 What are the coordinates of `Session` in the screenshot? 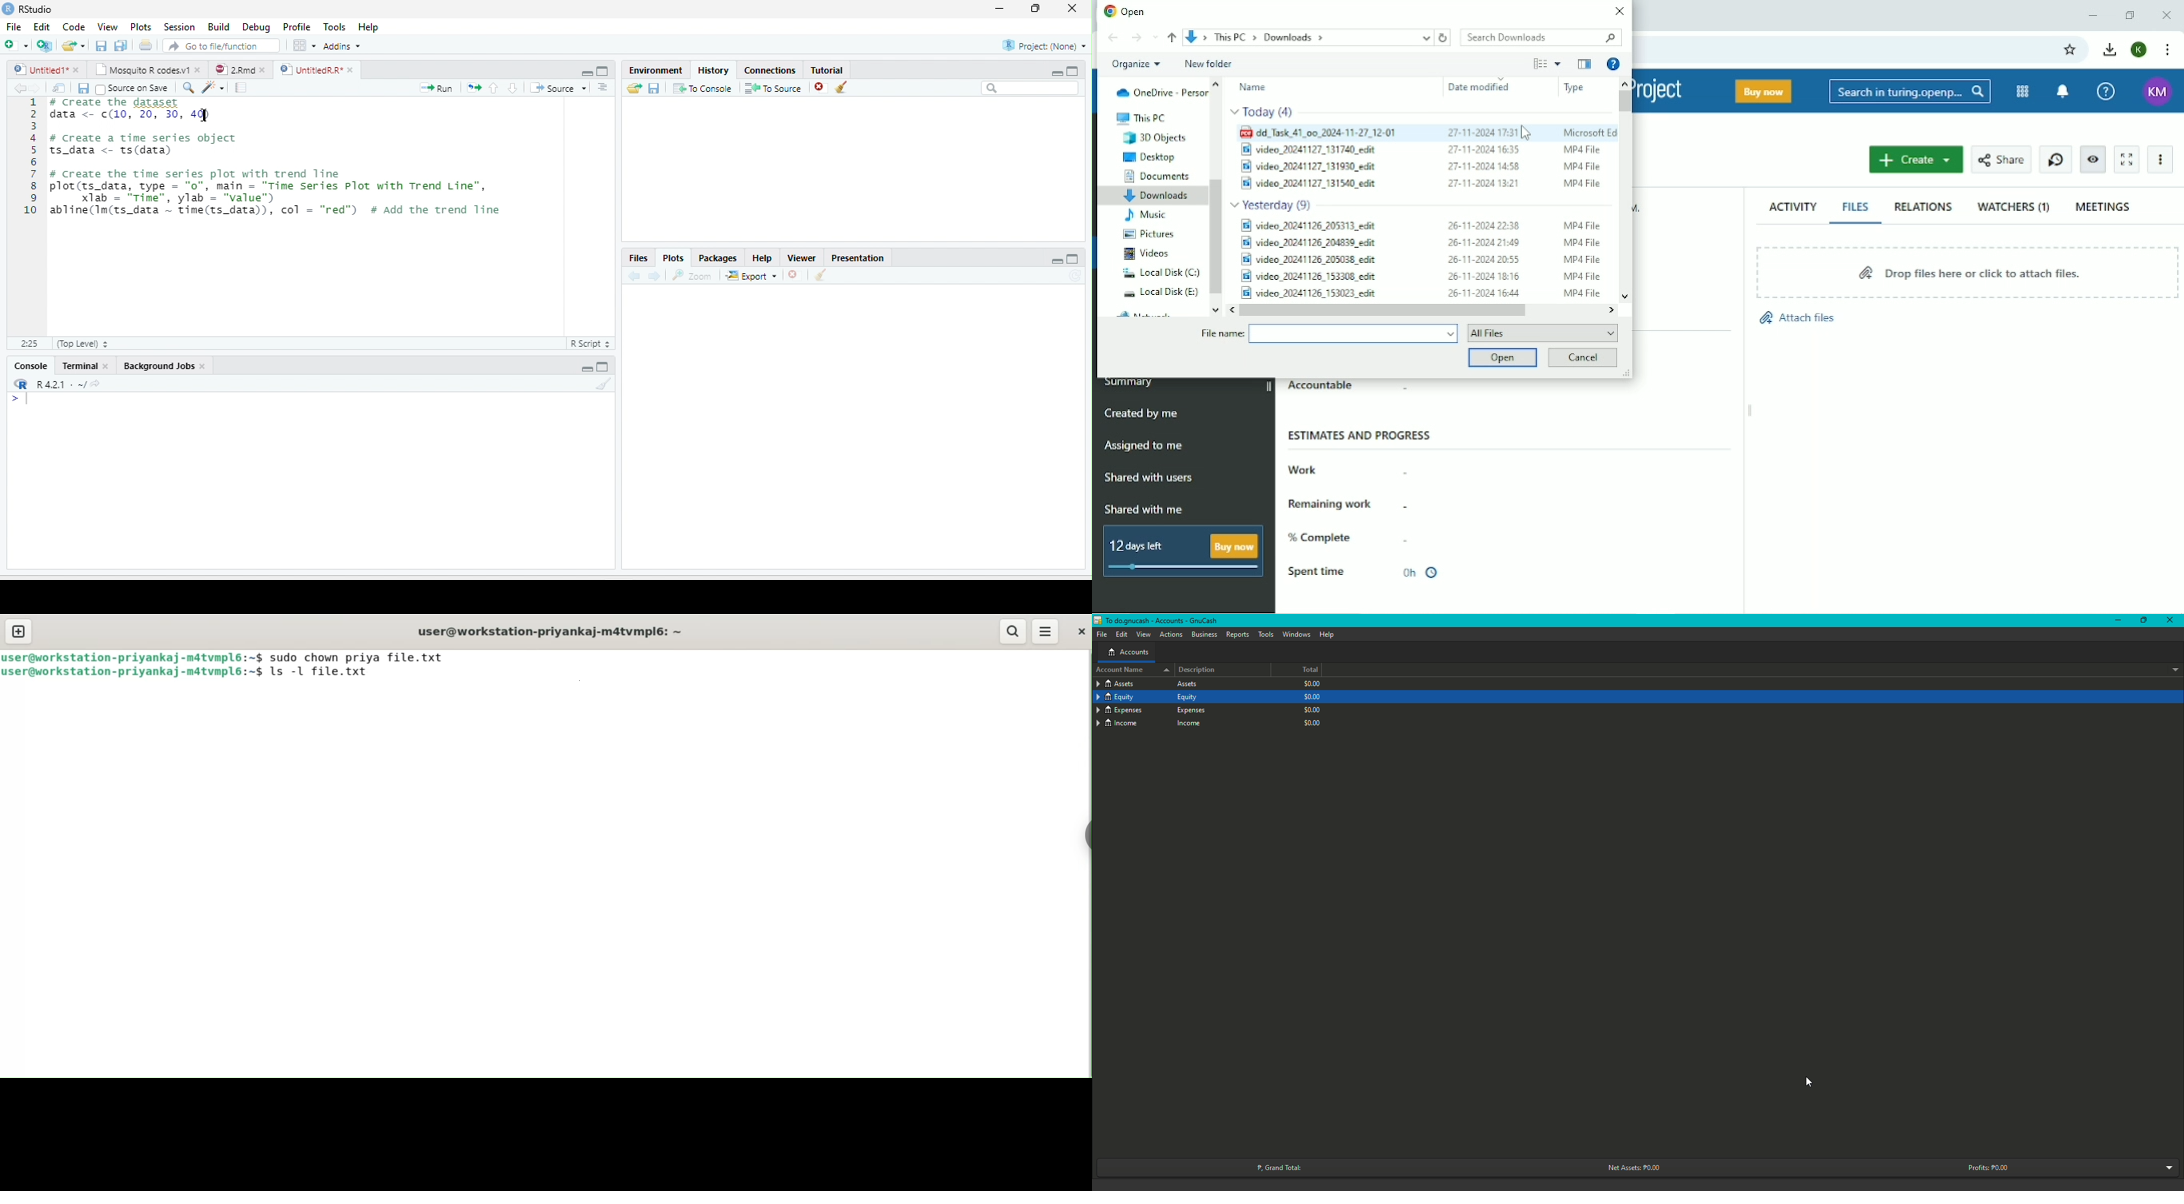 It's located at (180, 26).